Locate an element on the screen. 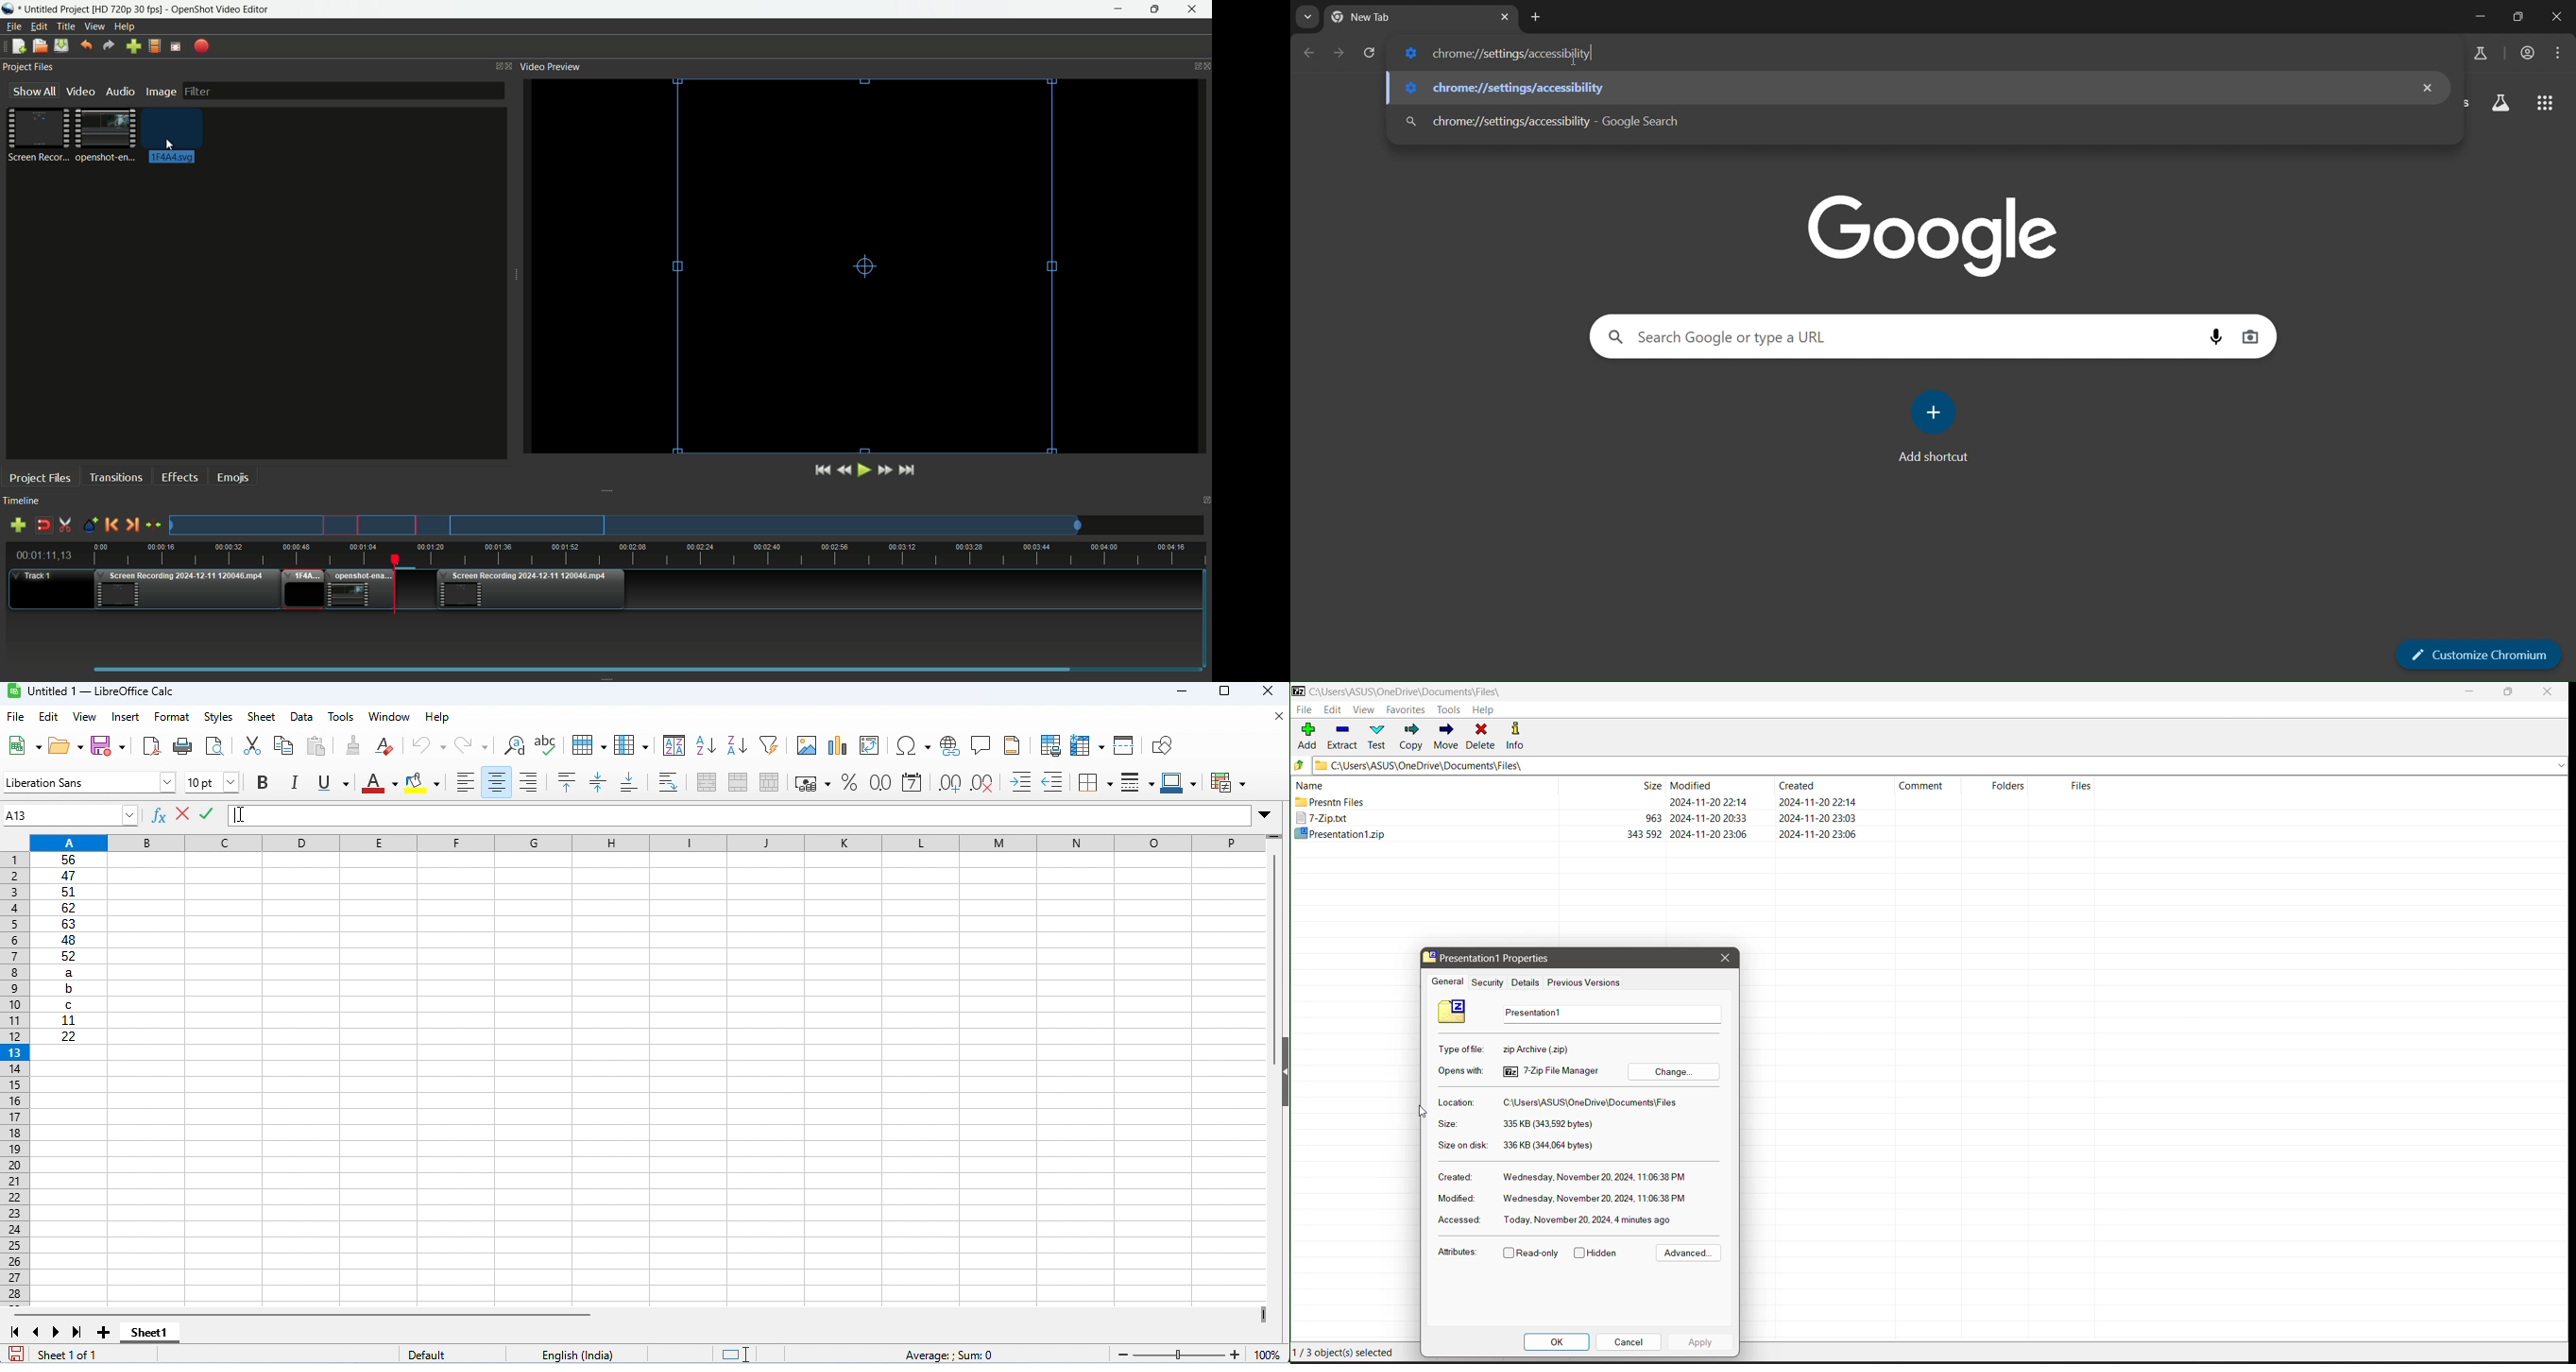 The image size is (2576, 1372). Previous marker is located at coordinates (111, 525).